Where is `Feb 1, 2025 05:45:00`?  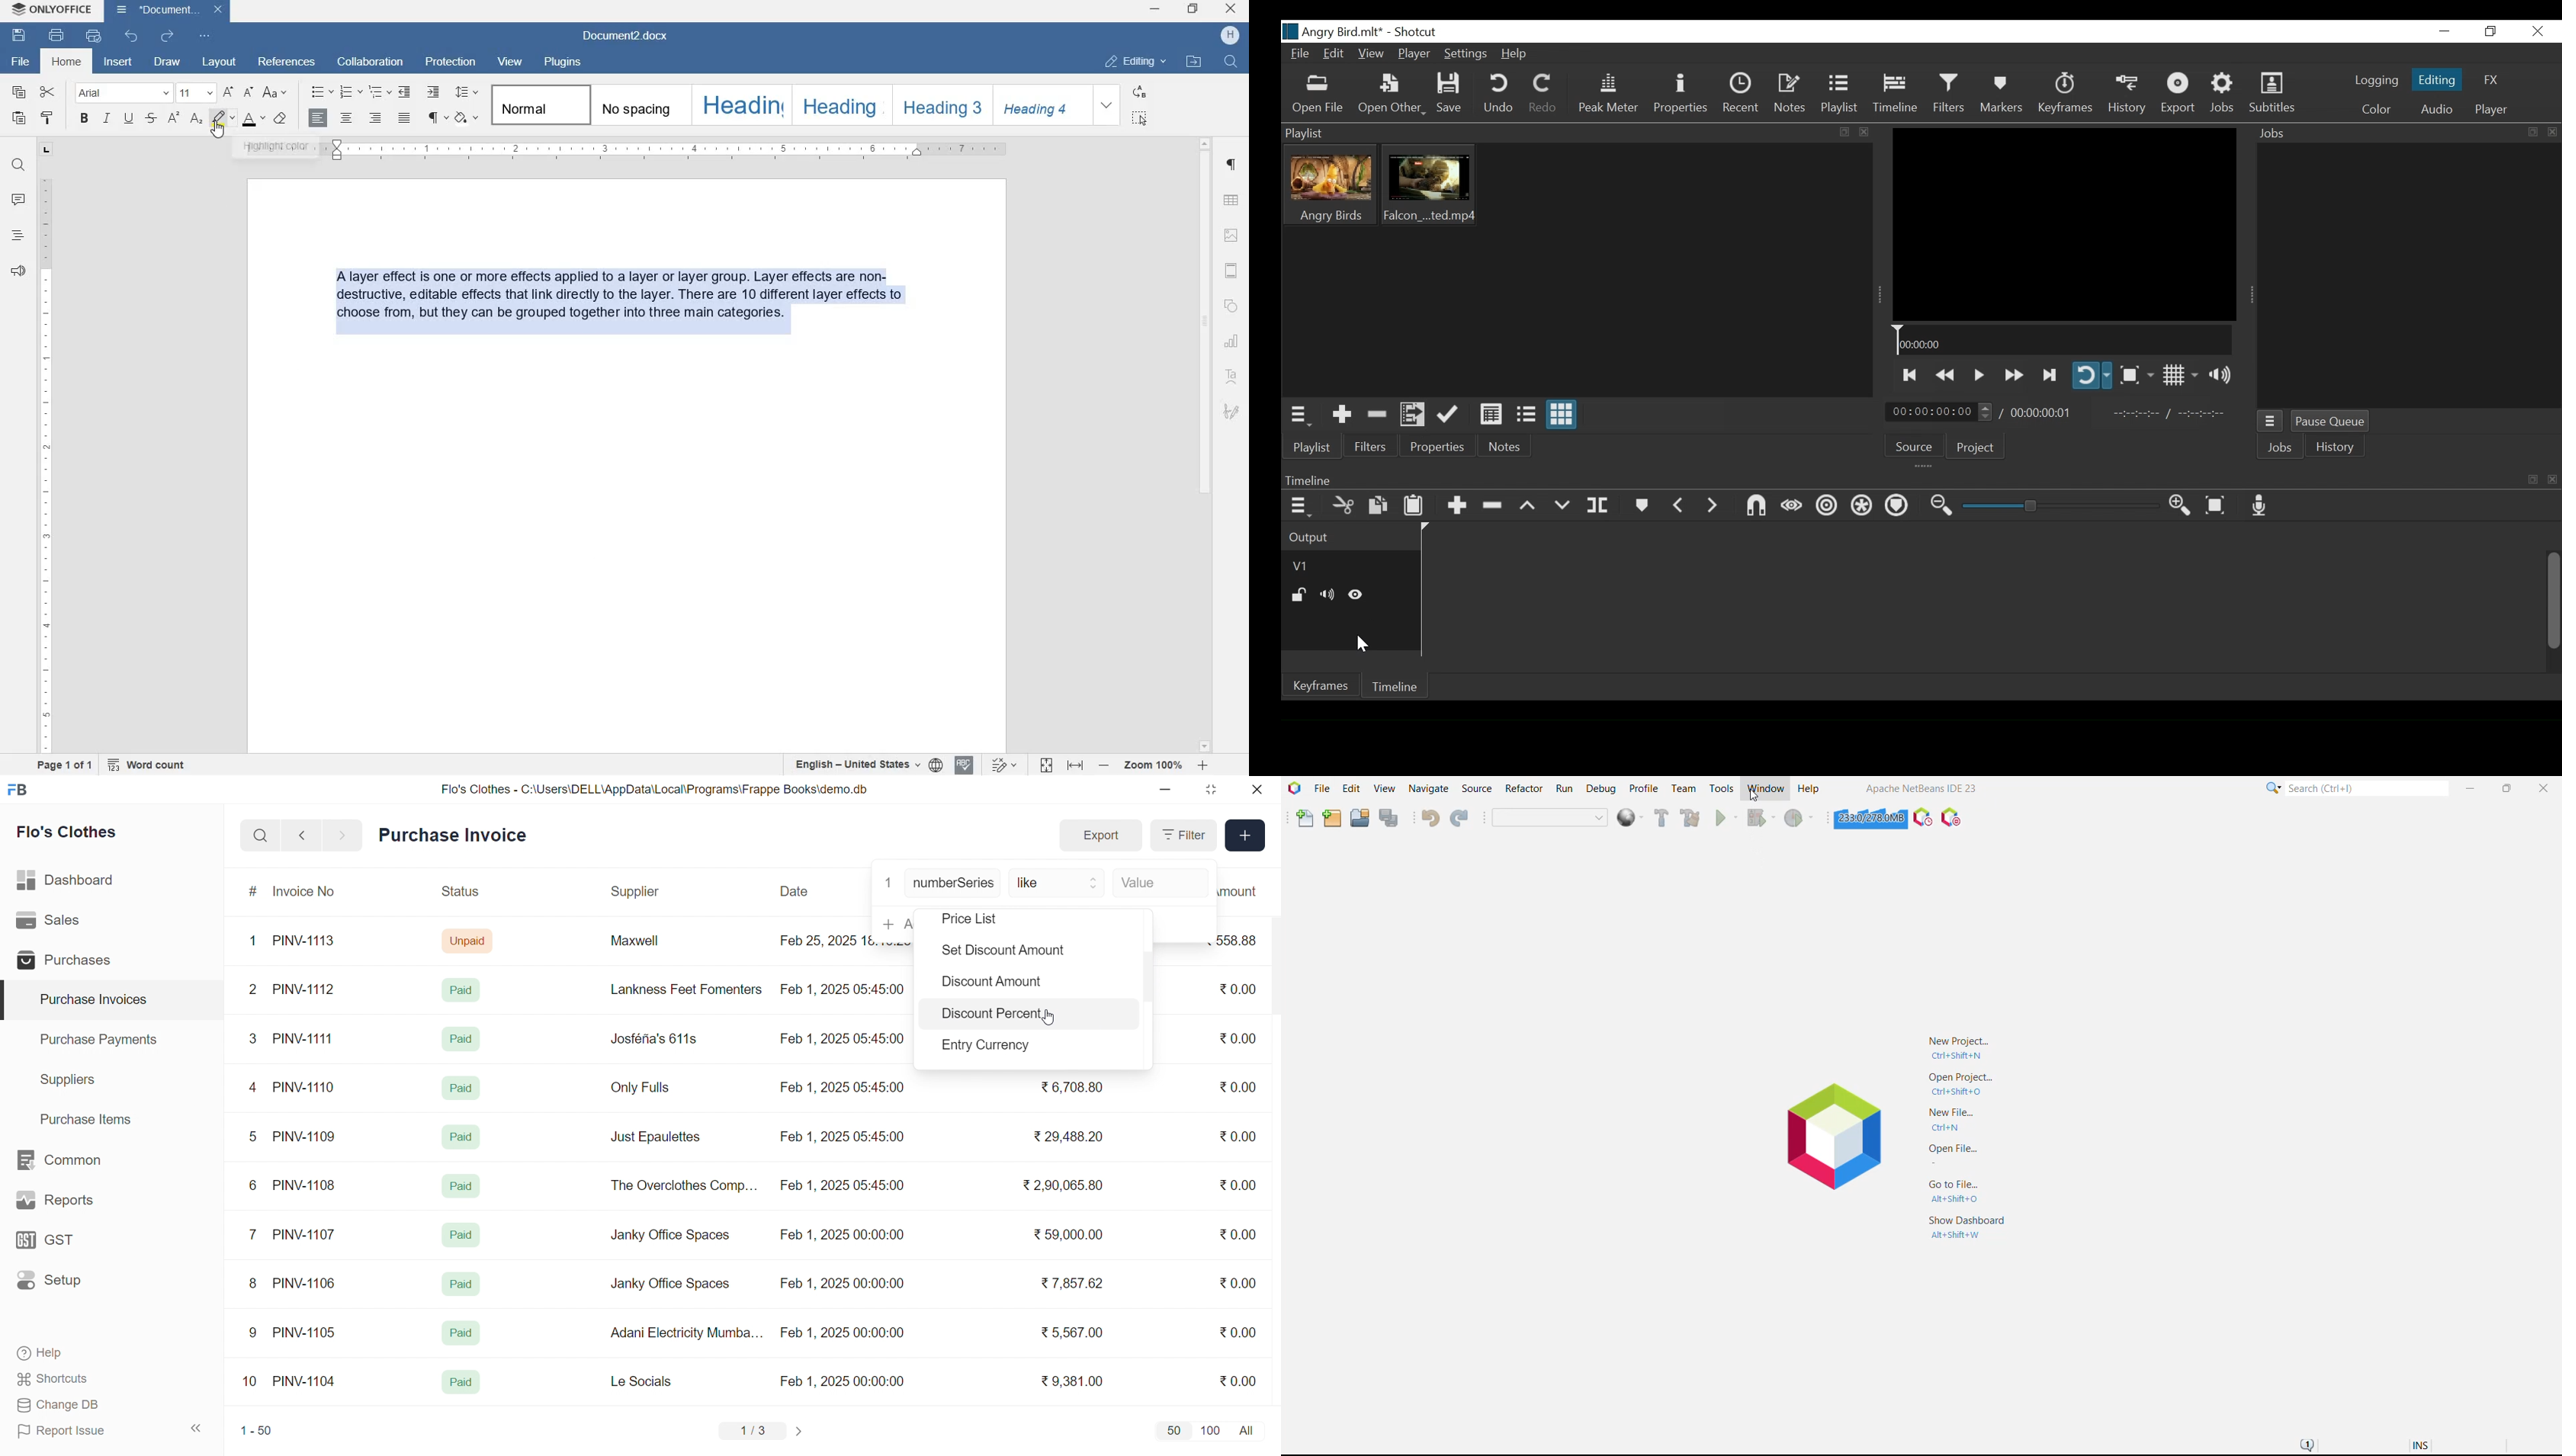
Feb 1, 2025 05:45:00 is located at coordinates (844, 1088).